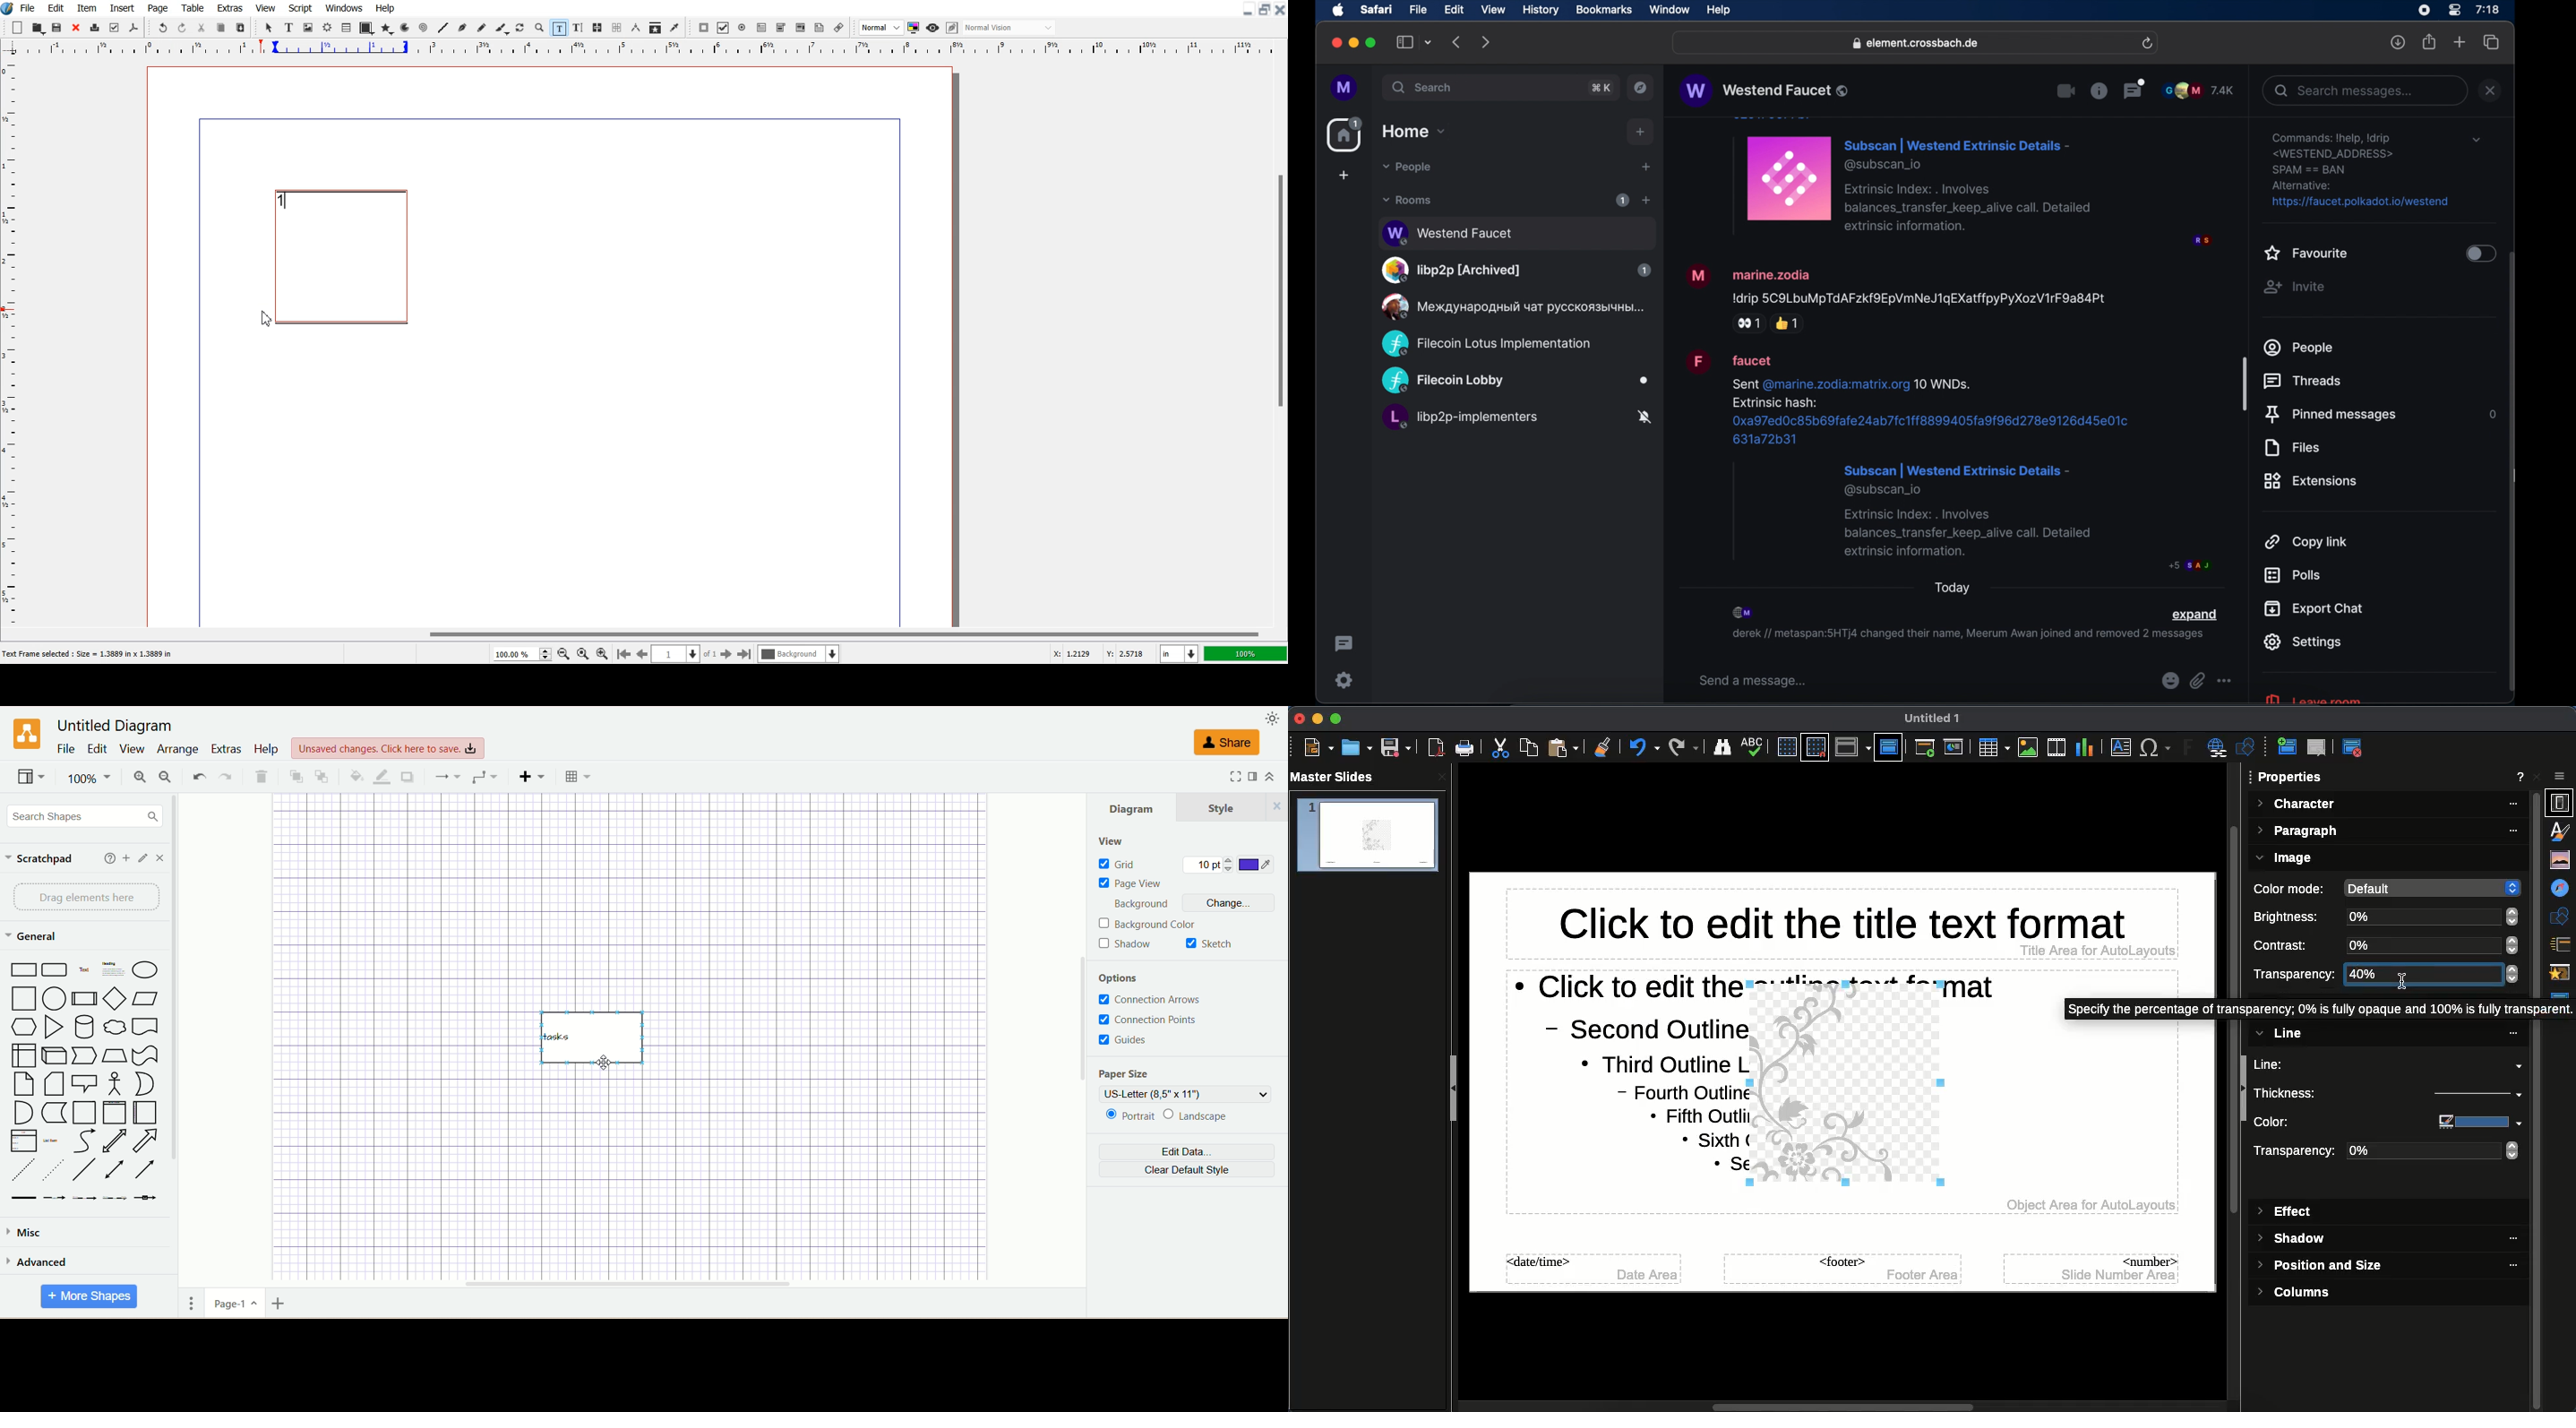  What do you see at coordinates (1210, 864) in the screenshot?
I see `10 pt` at bounding box center [1210, 864].